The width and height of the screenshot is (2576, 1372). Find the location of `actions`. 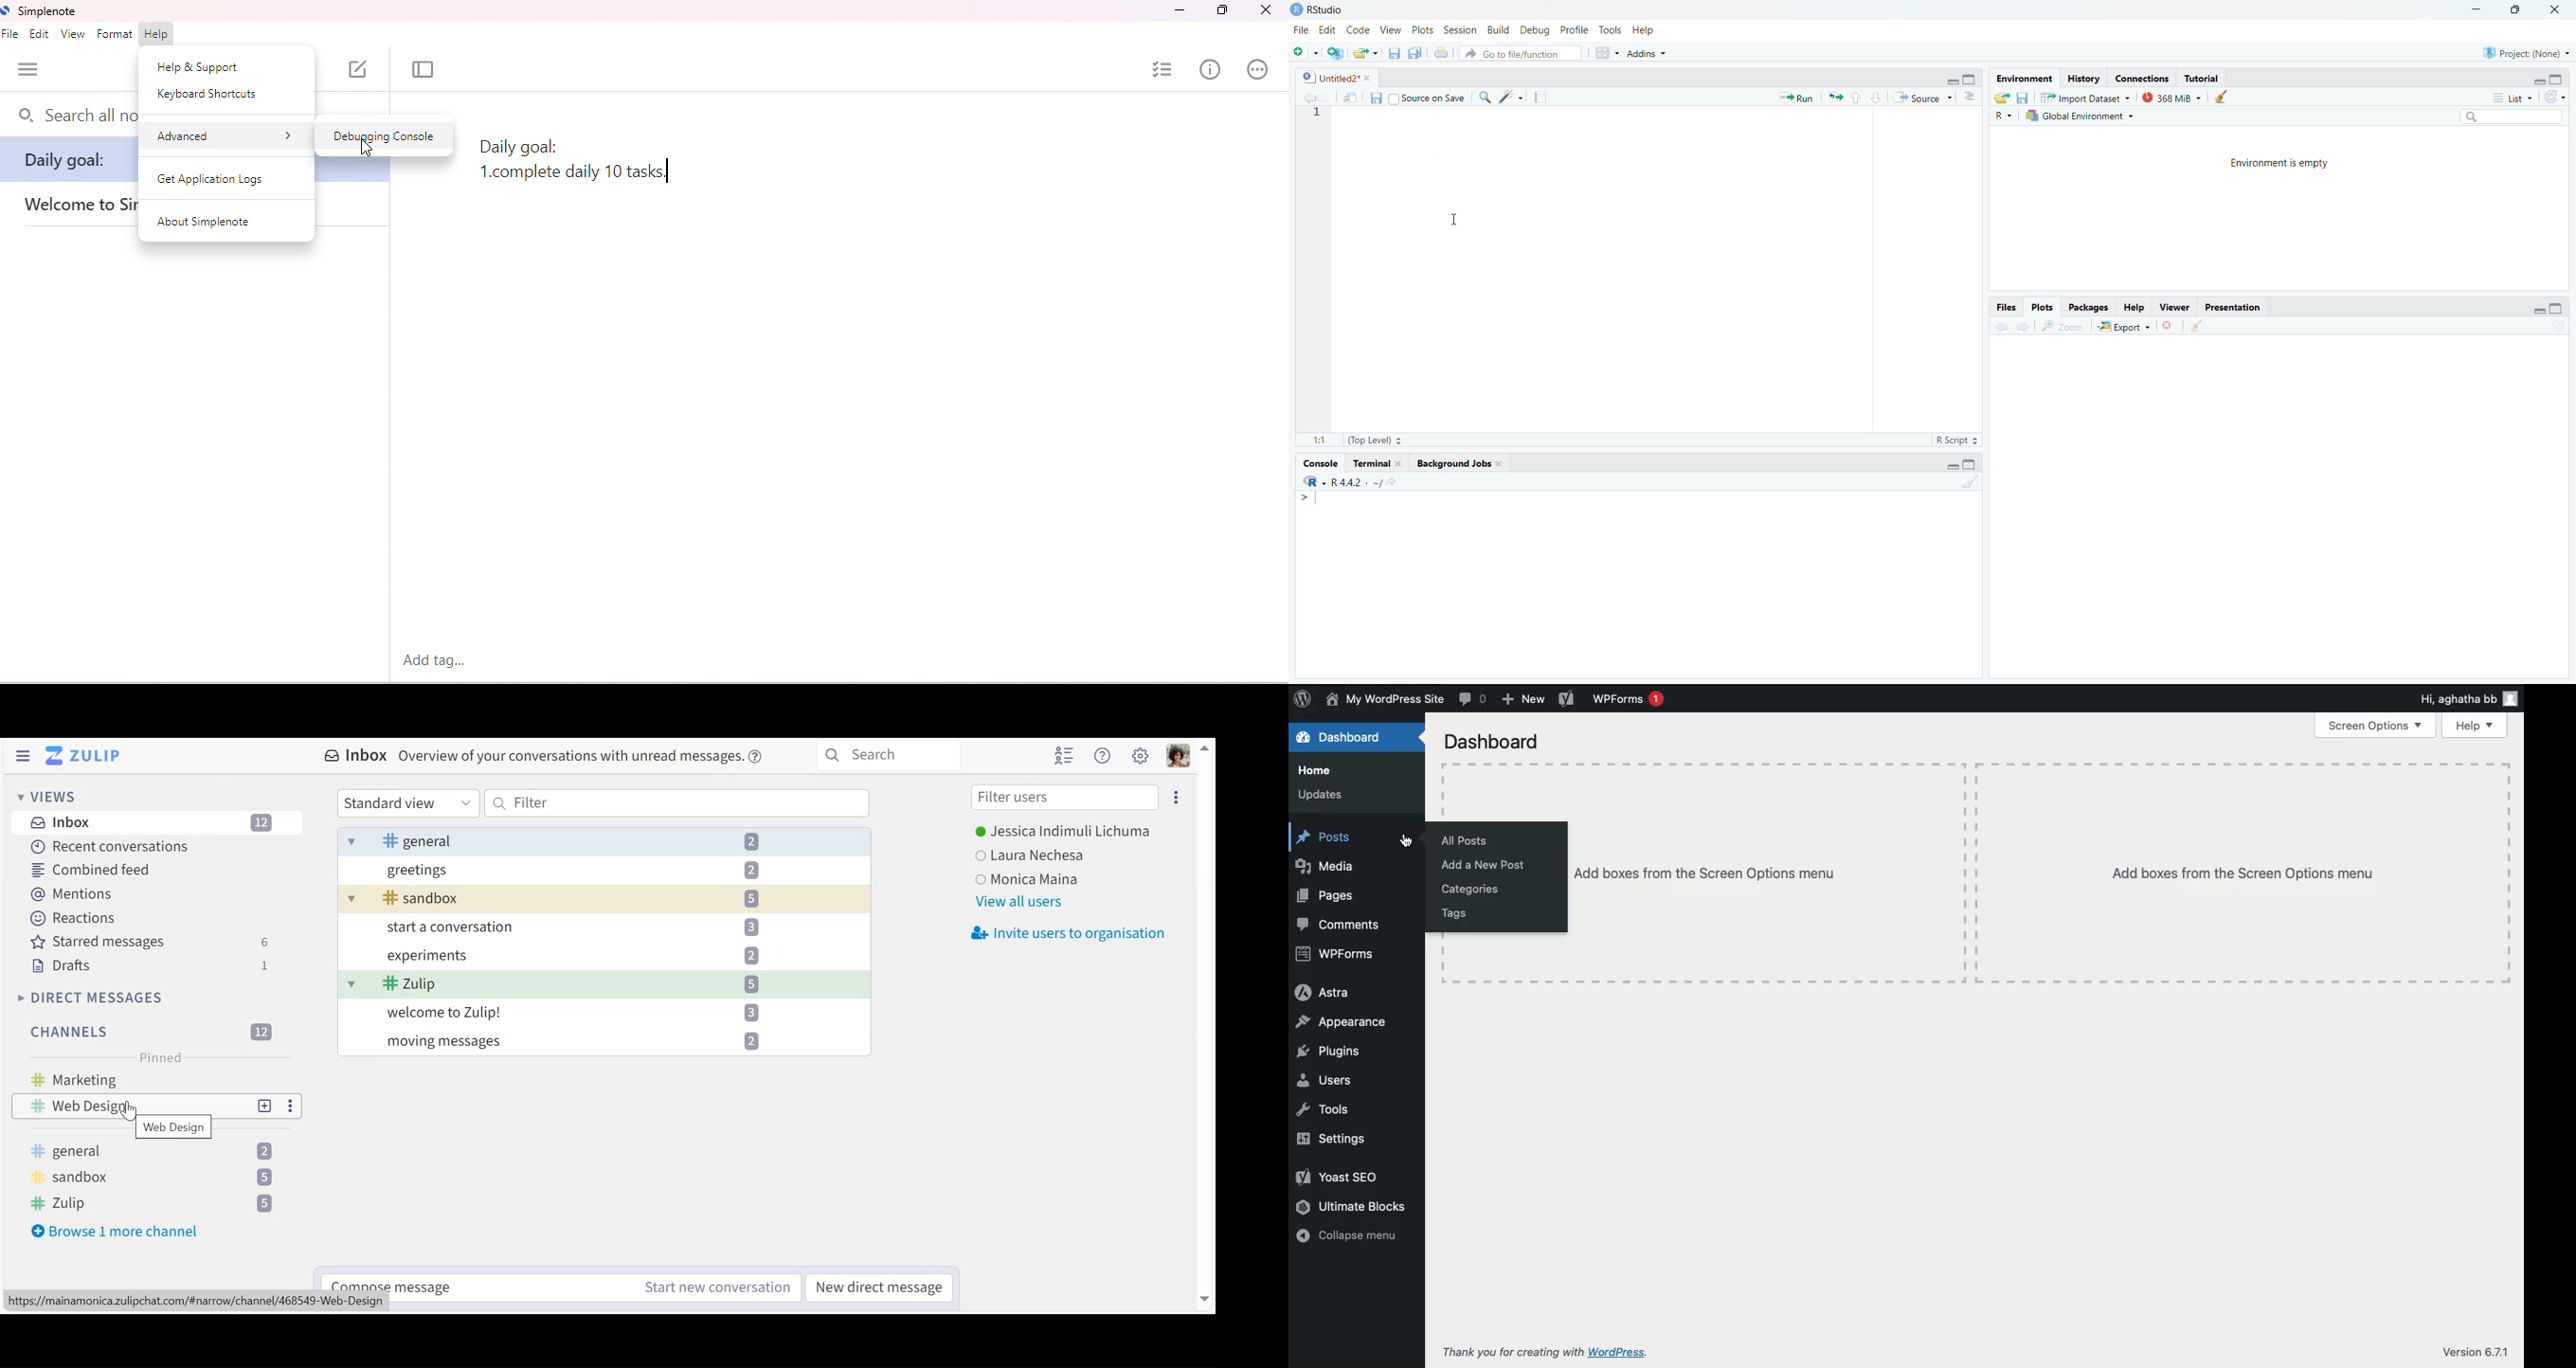

actions is located at coordinates (1257, 68).